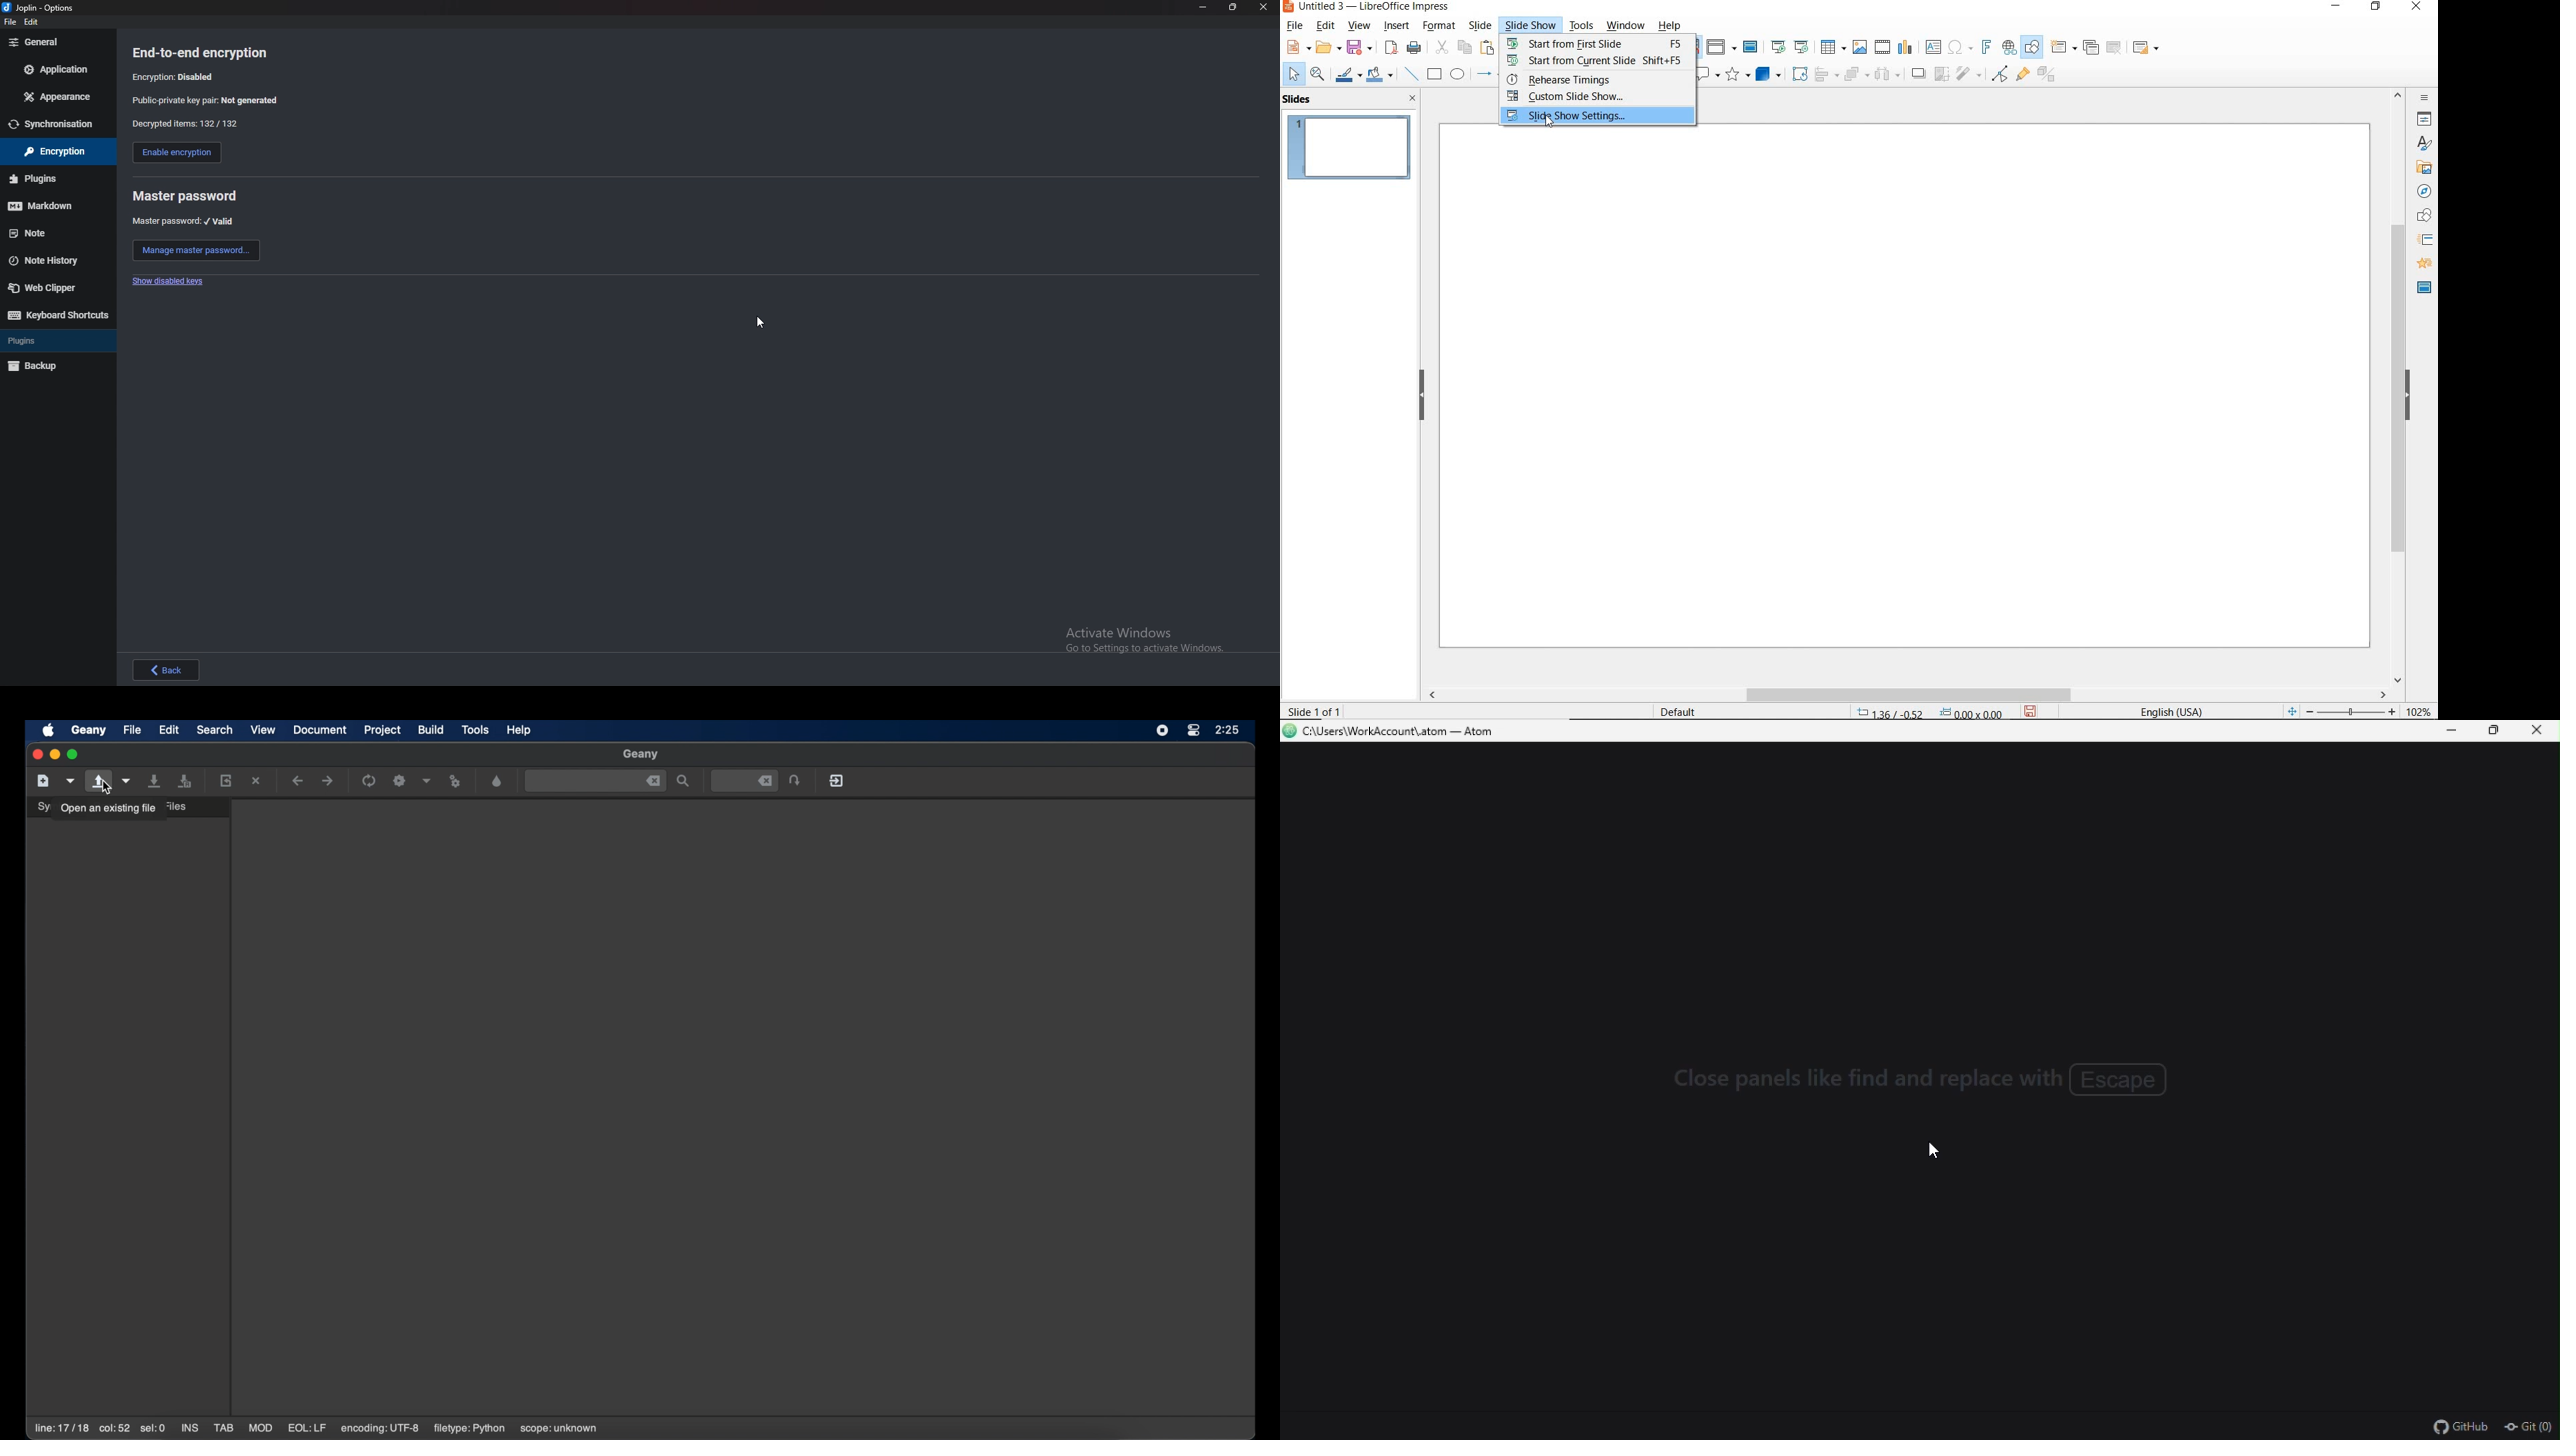  Describe the element at coordinates (1959, 48) in the screenshot. I see `INSERT SPECIAL CHARACTERS` at that location.